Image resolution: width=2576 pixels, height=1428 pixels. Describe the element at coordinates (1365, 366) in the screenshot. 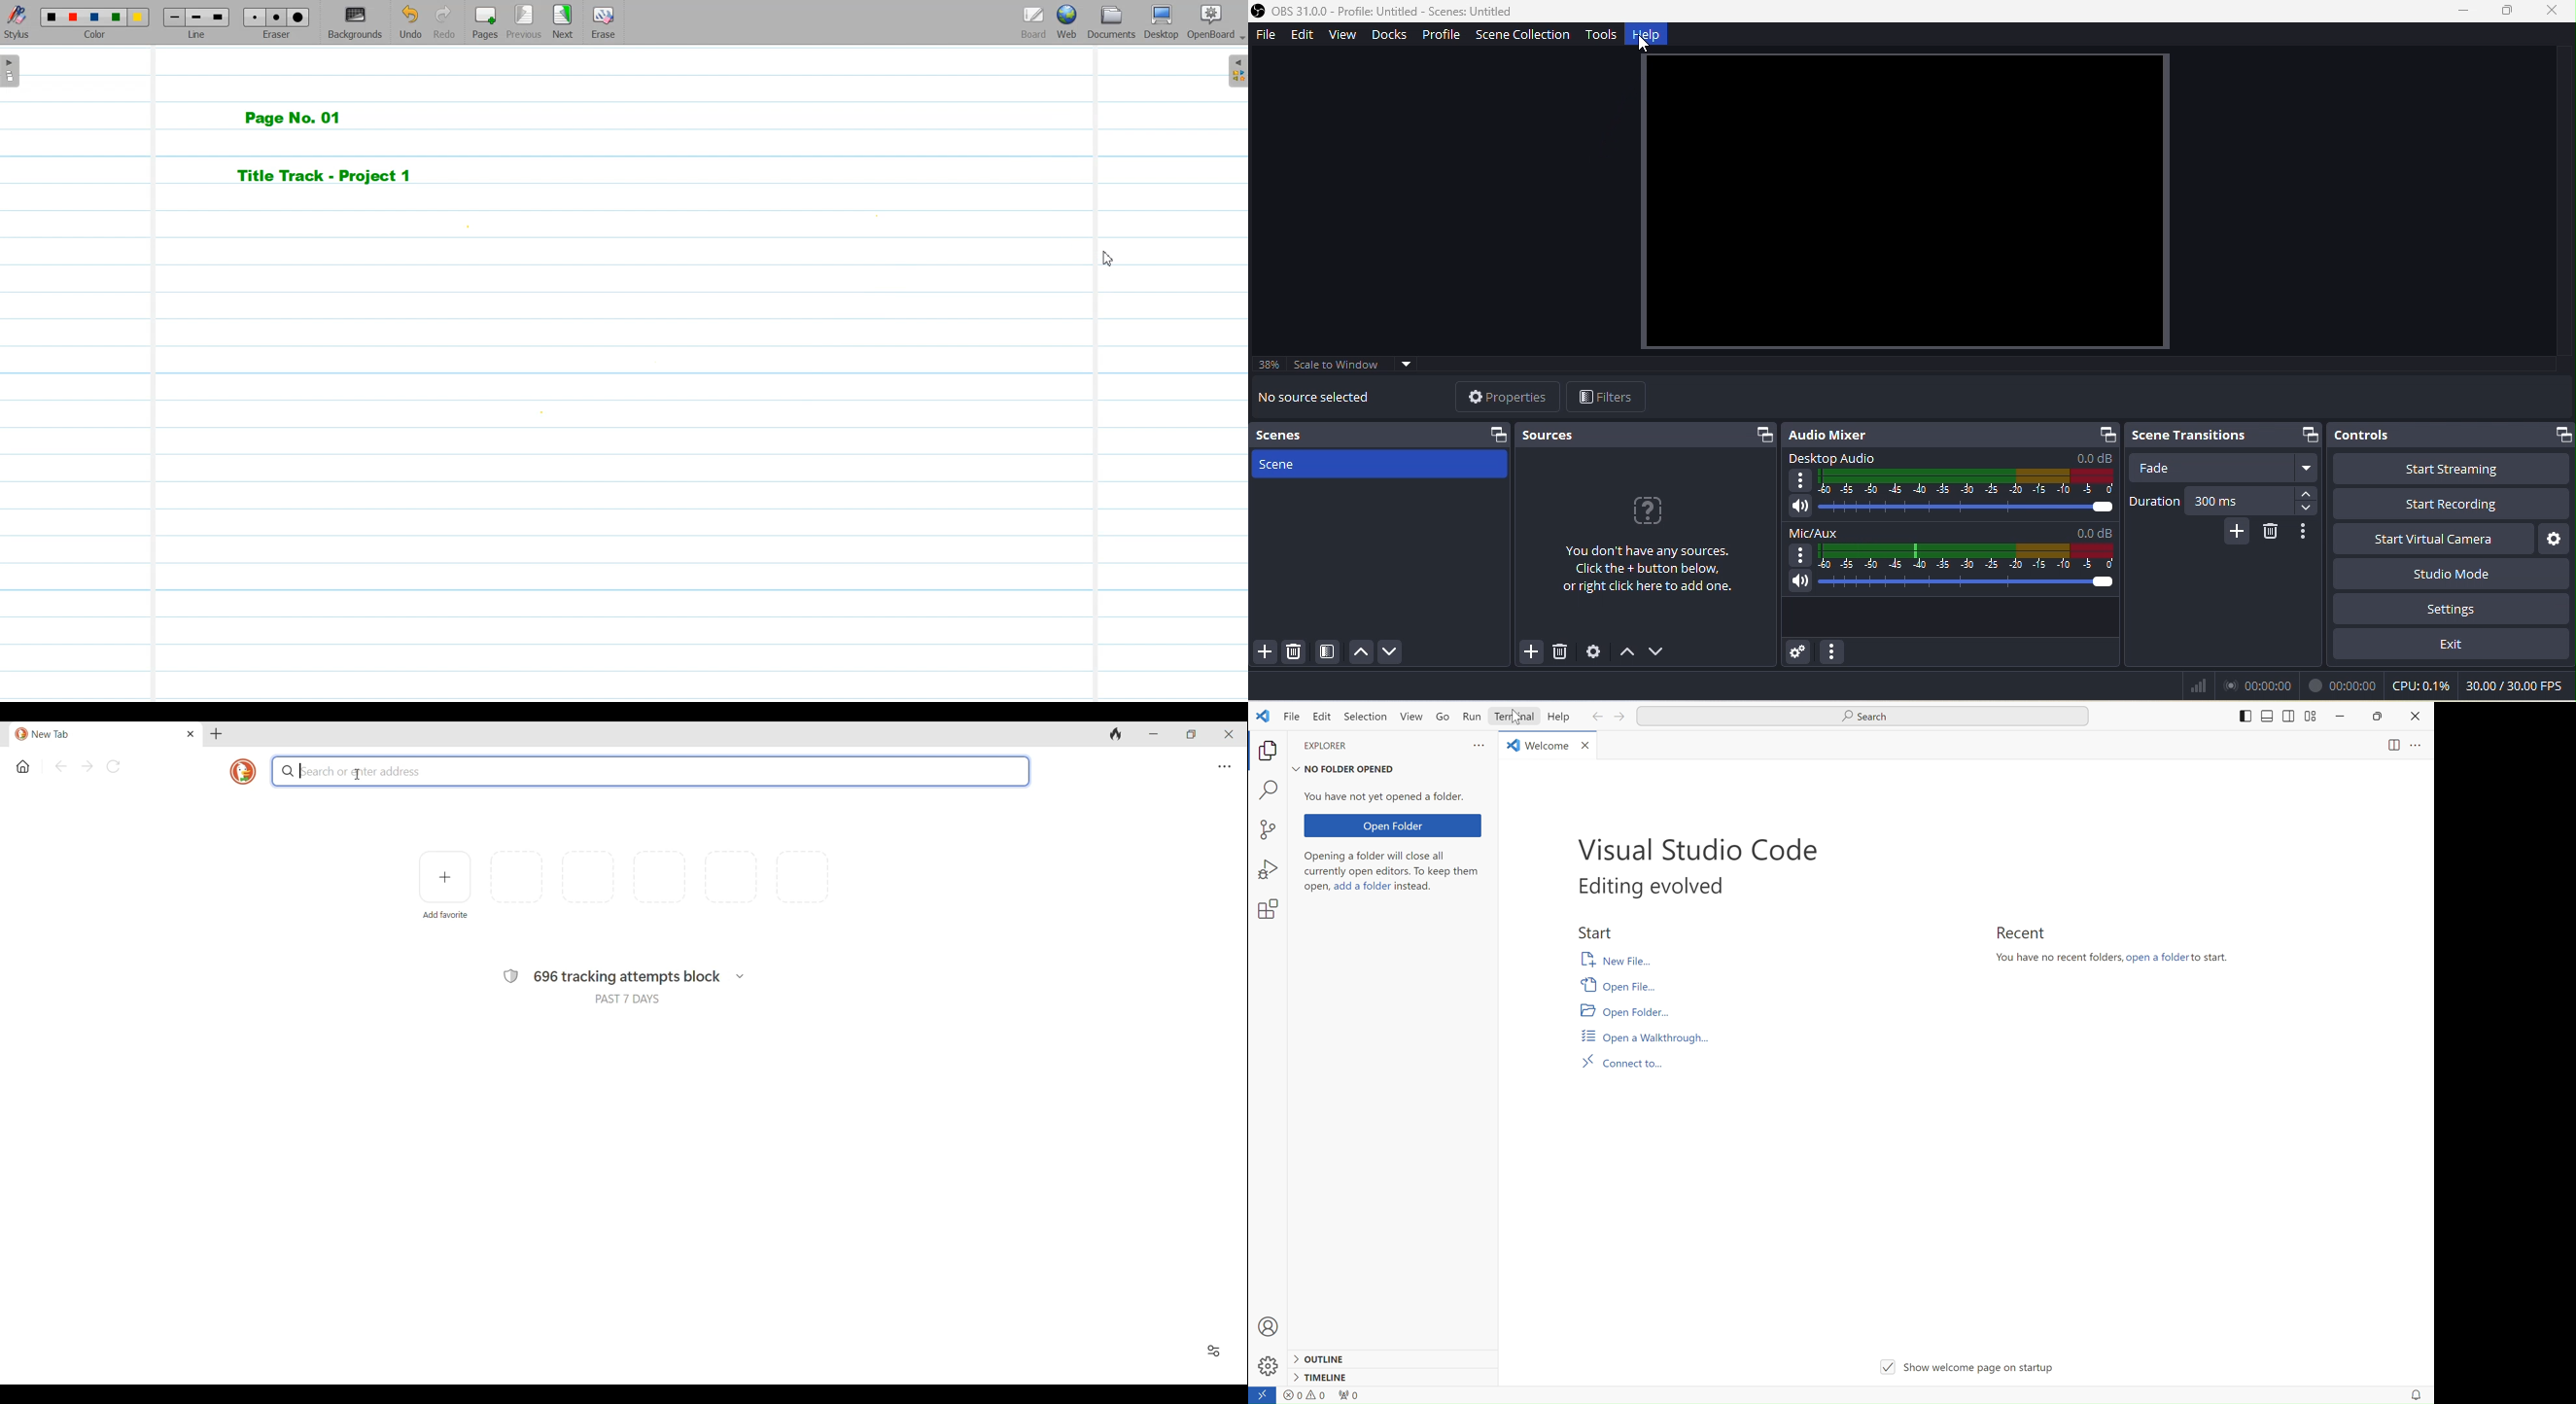

I see `scale to window` at that location.